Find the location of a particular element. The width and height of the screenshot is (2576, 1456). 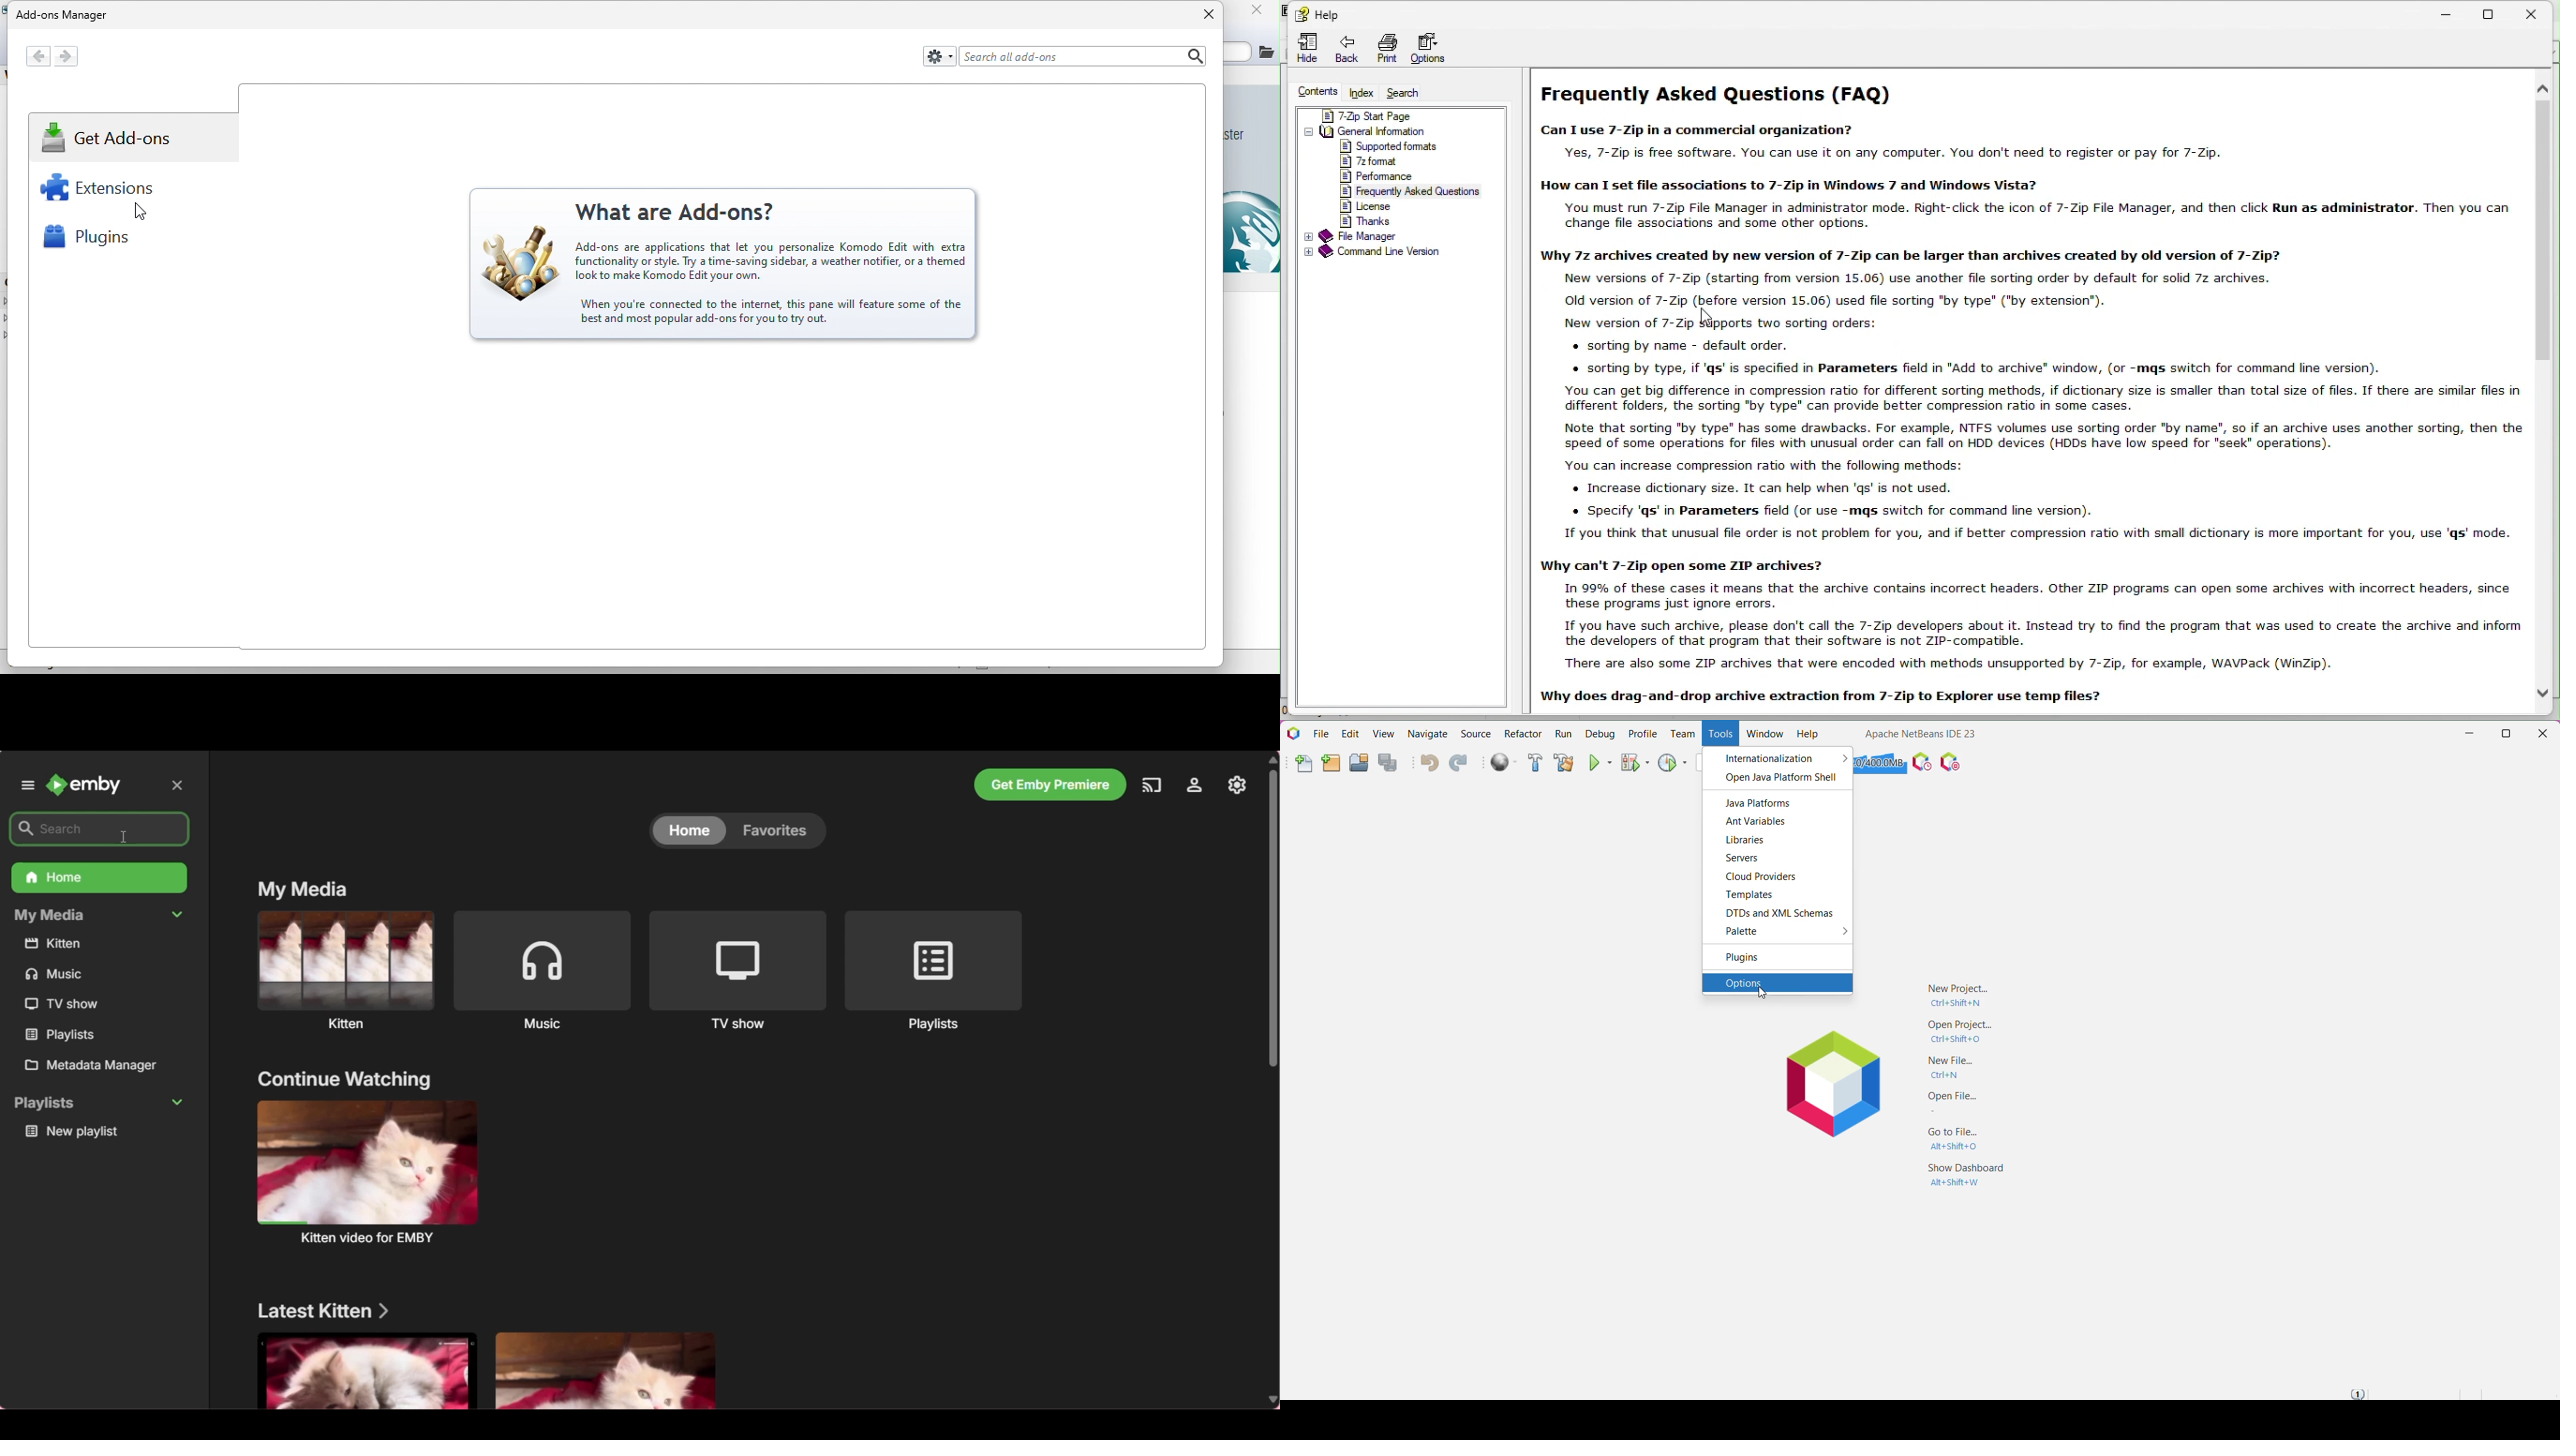

cursor is located at coordinates (1760, 994).